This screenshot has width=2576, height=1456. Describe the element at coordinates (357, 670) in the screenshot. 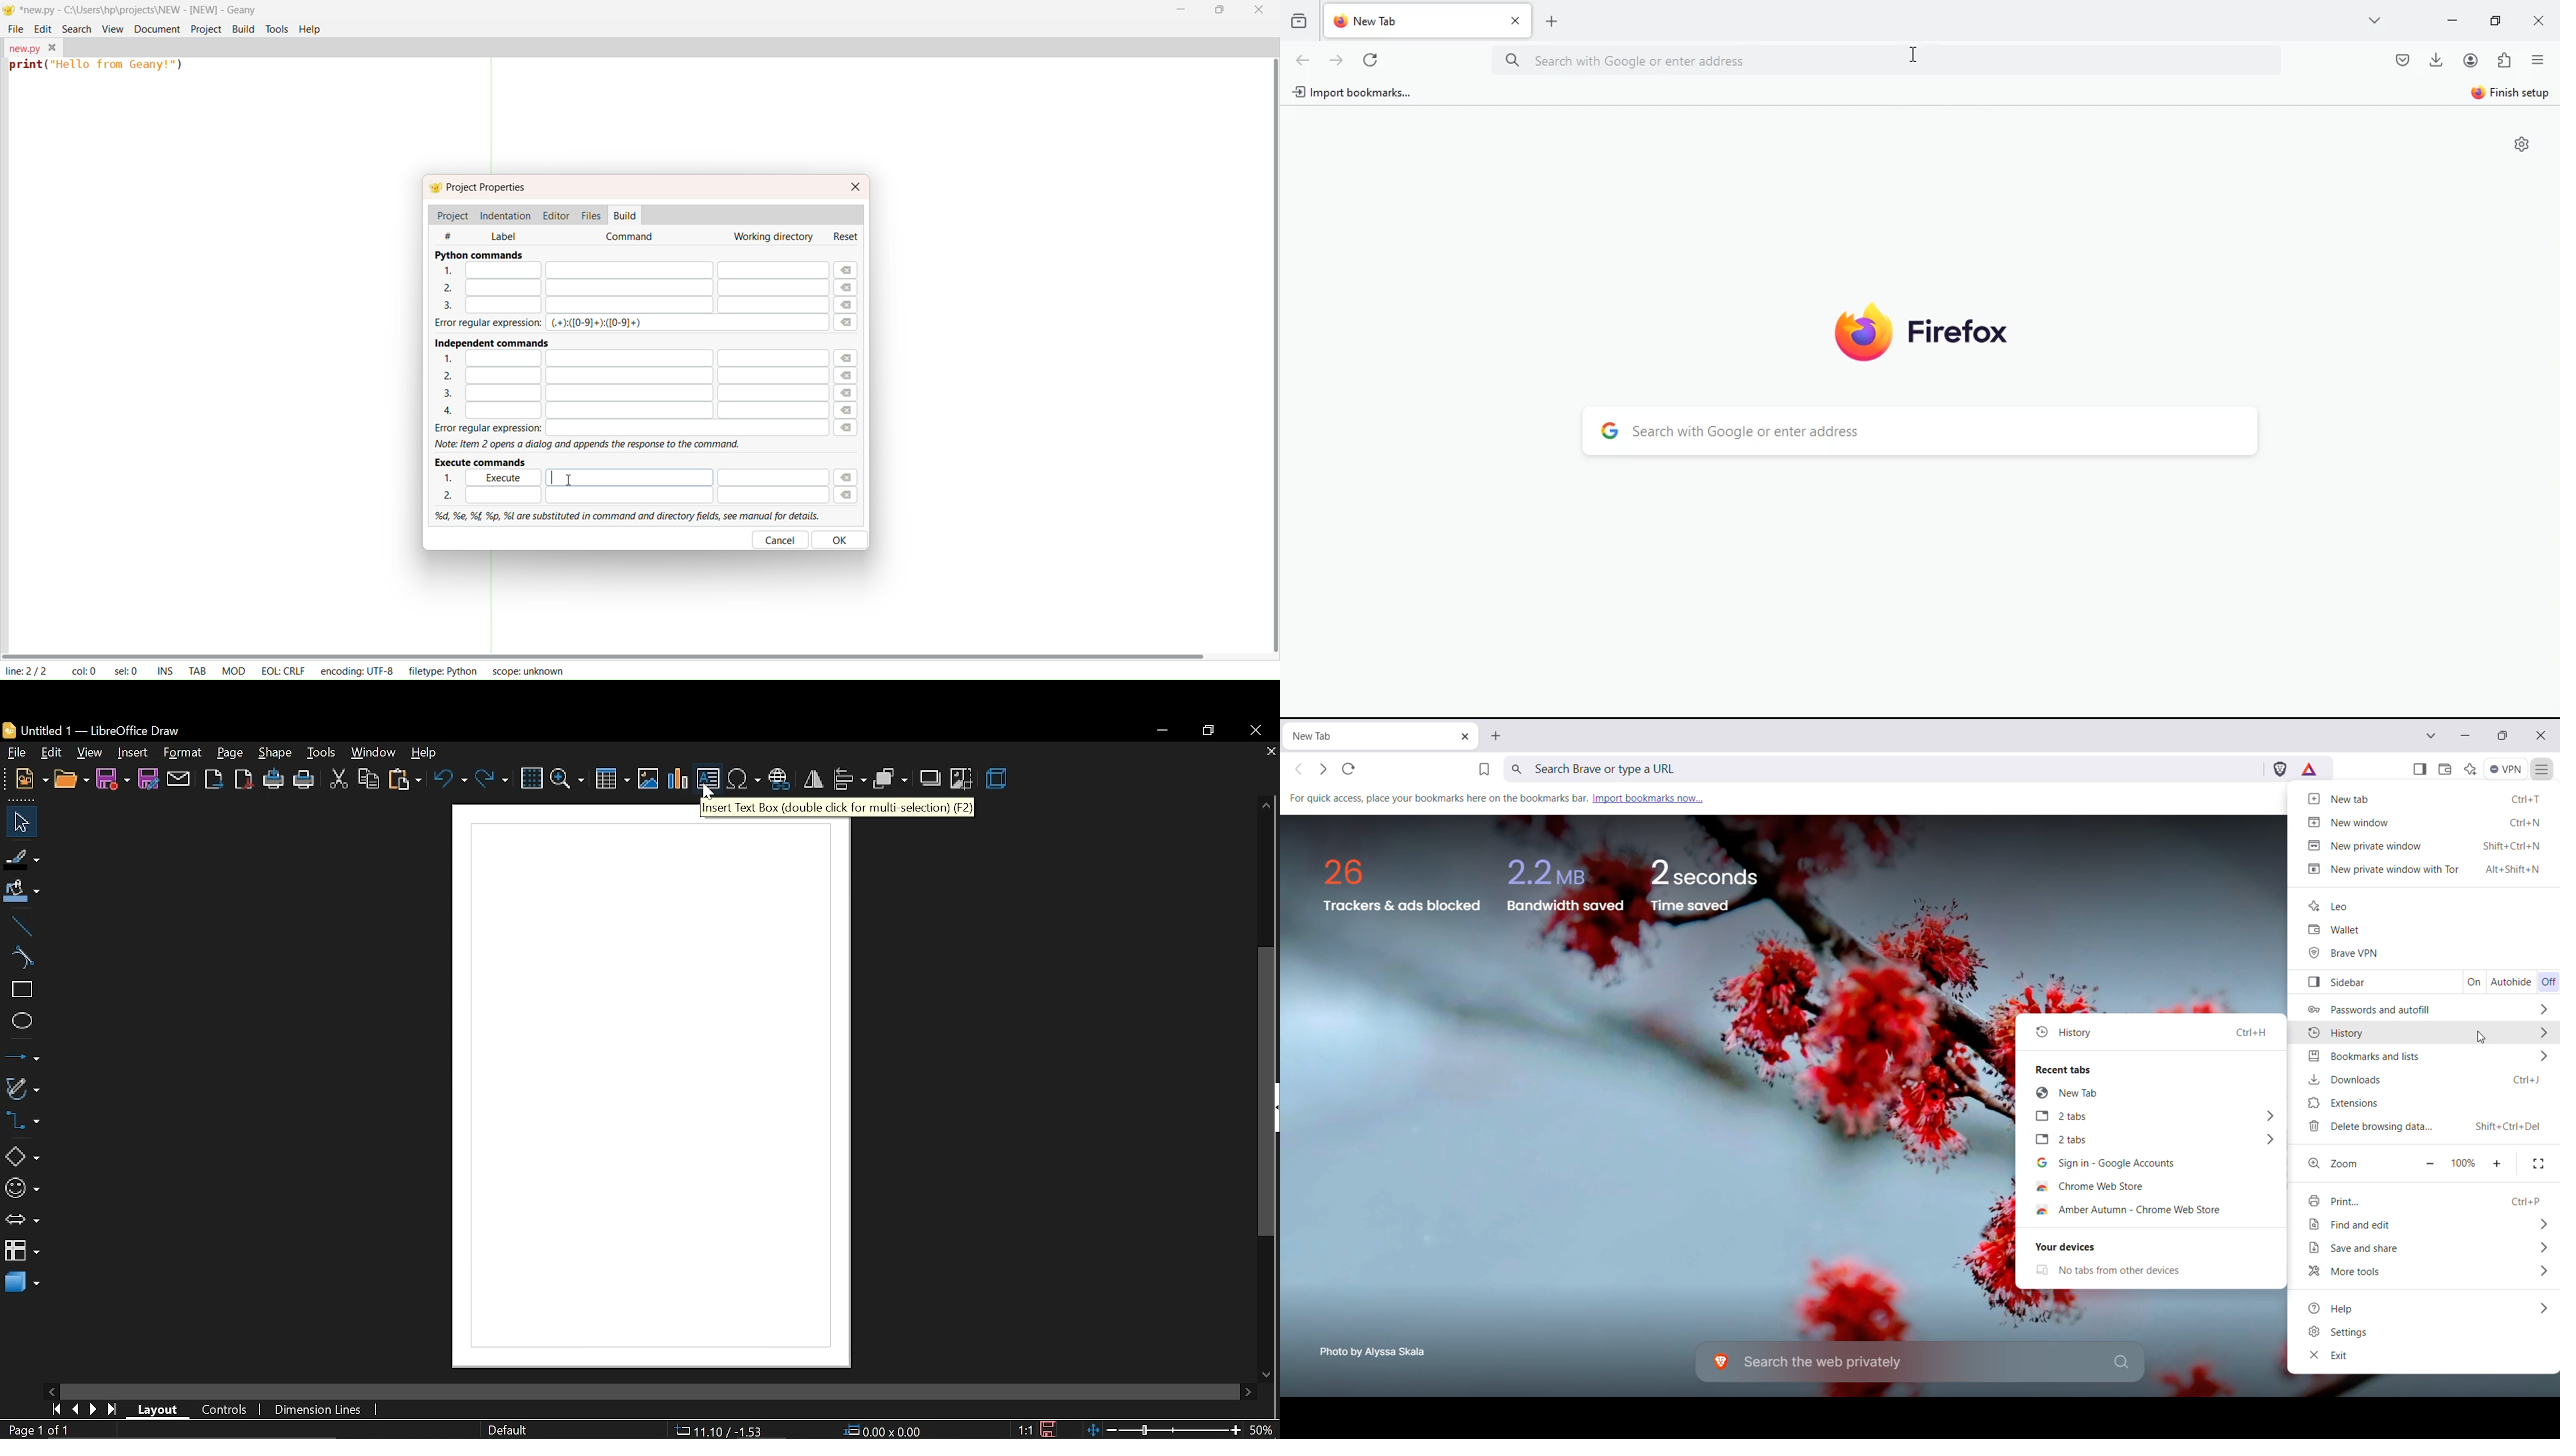

I see `encoding: UTF -8` at that location.